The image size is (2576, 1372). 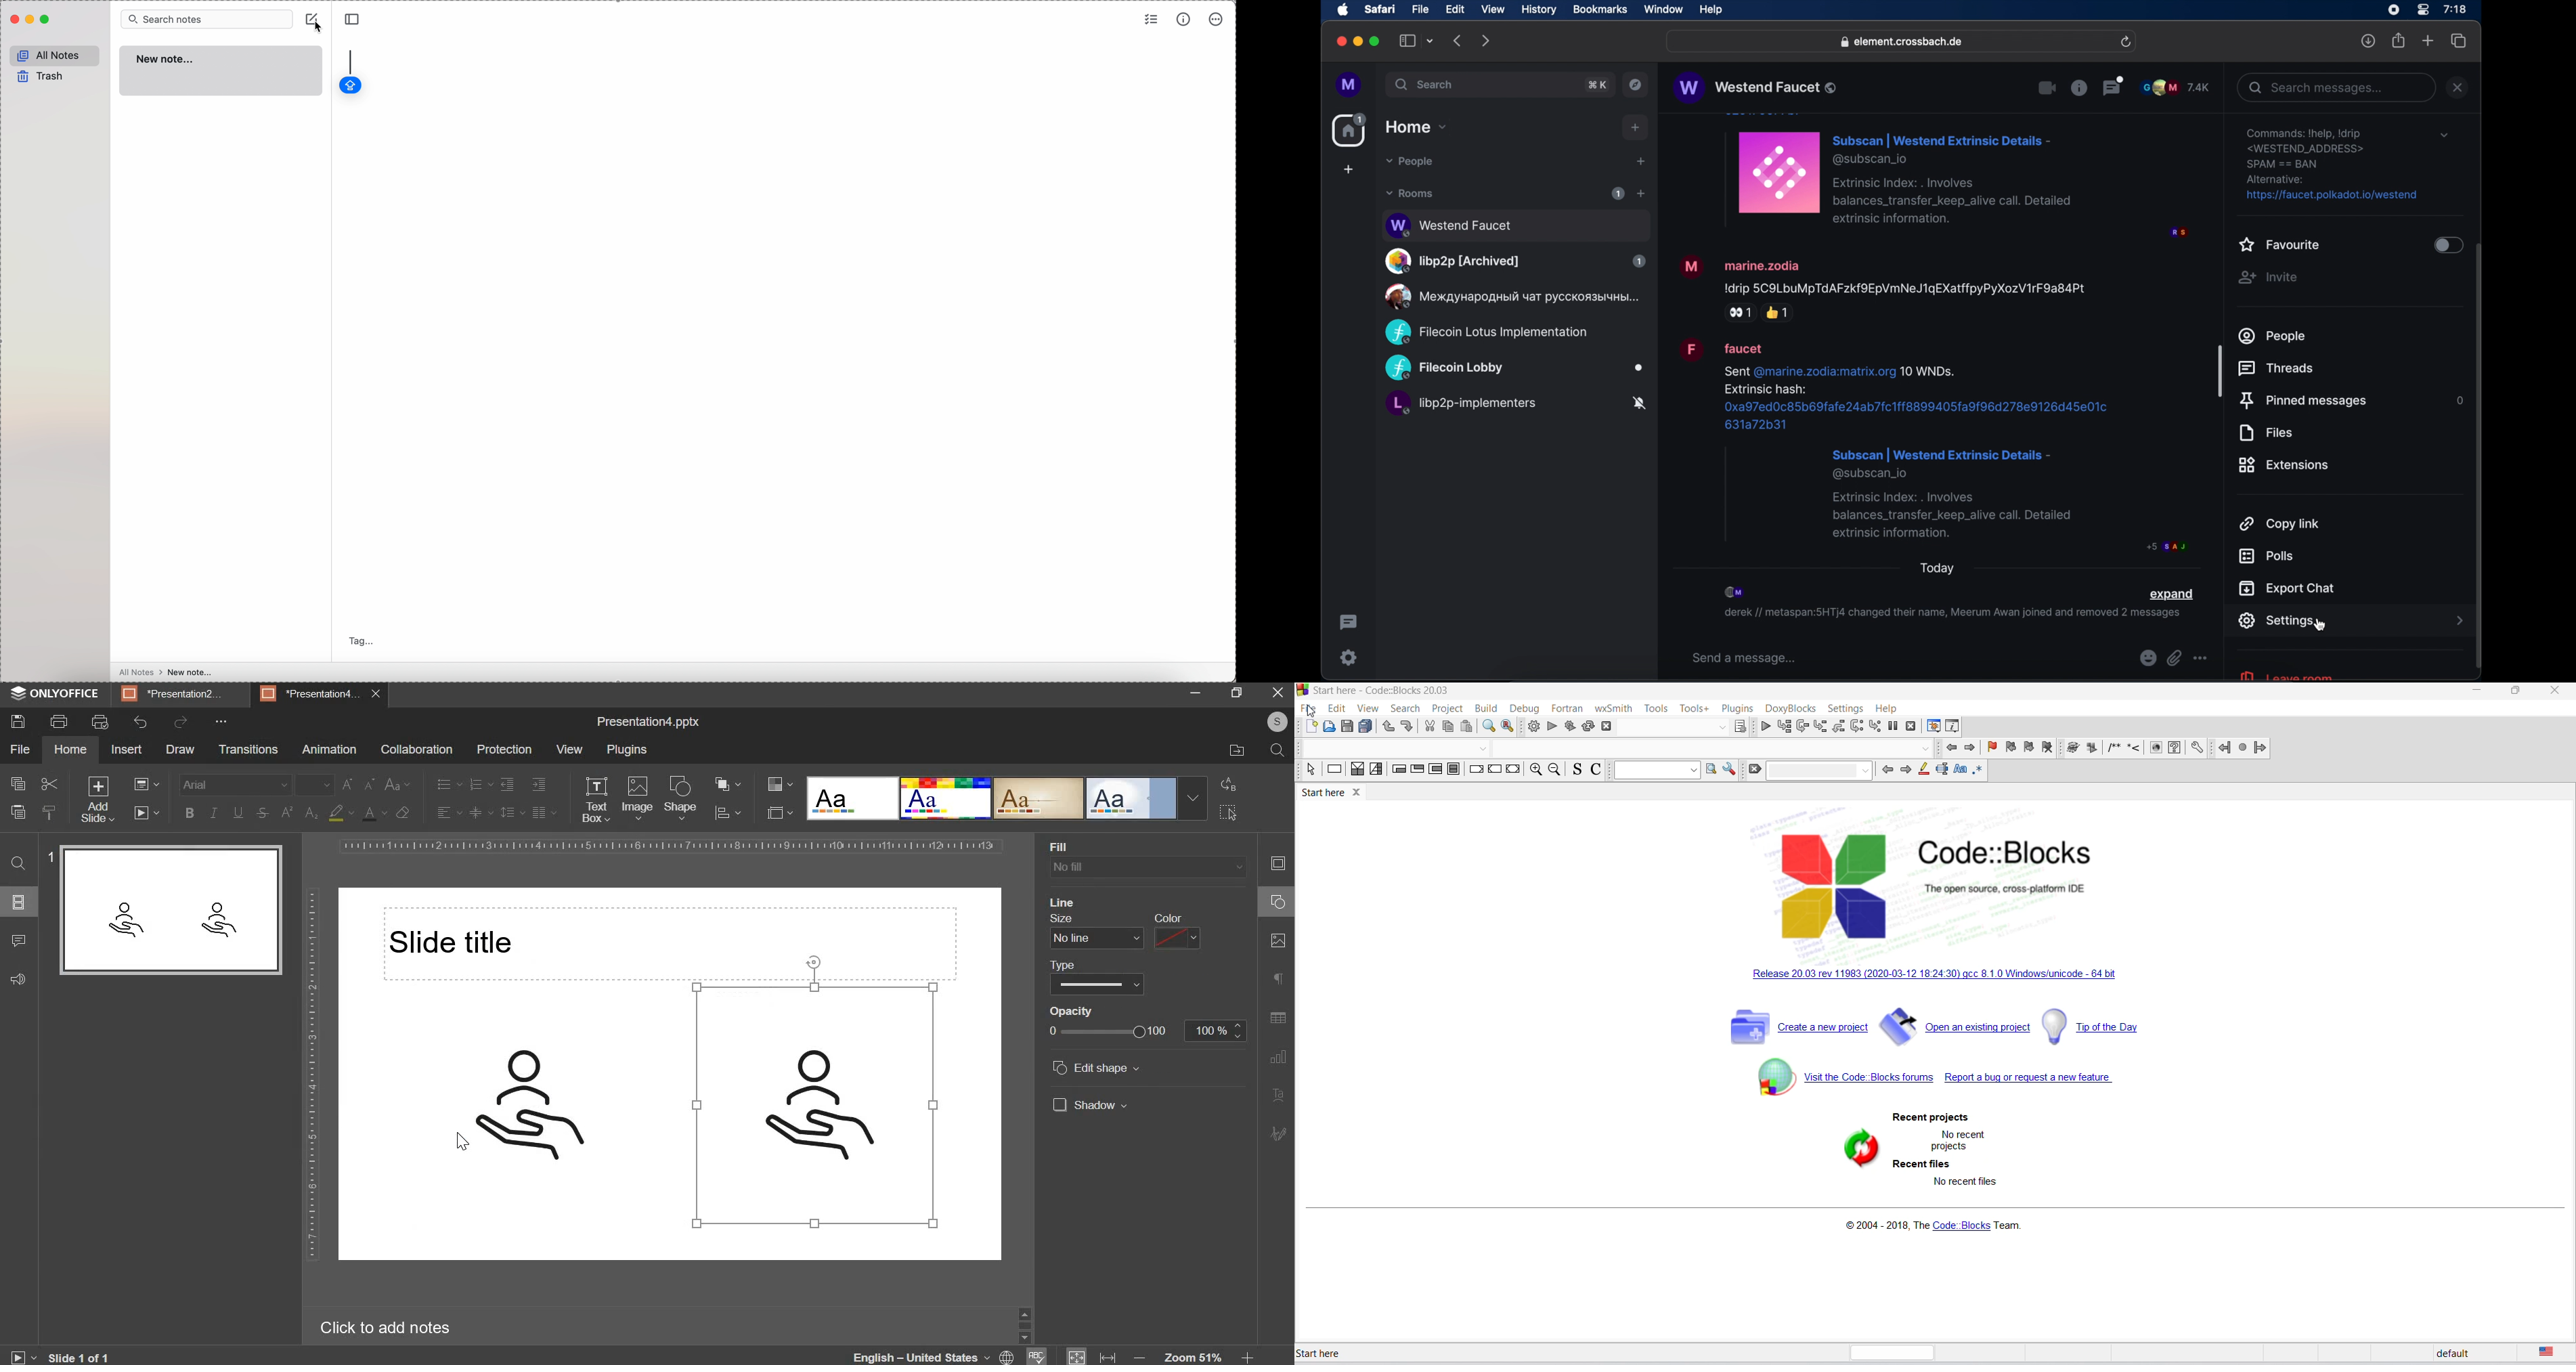 I want to click on italics, so click(x=214, y=810).